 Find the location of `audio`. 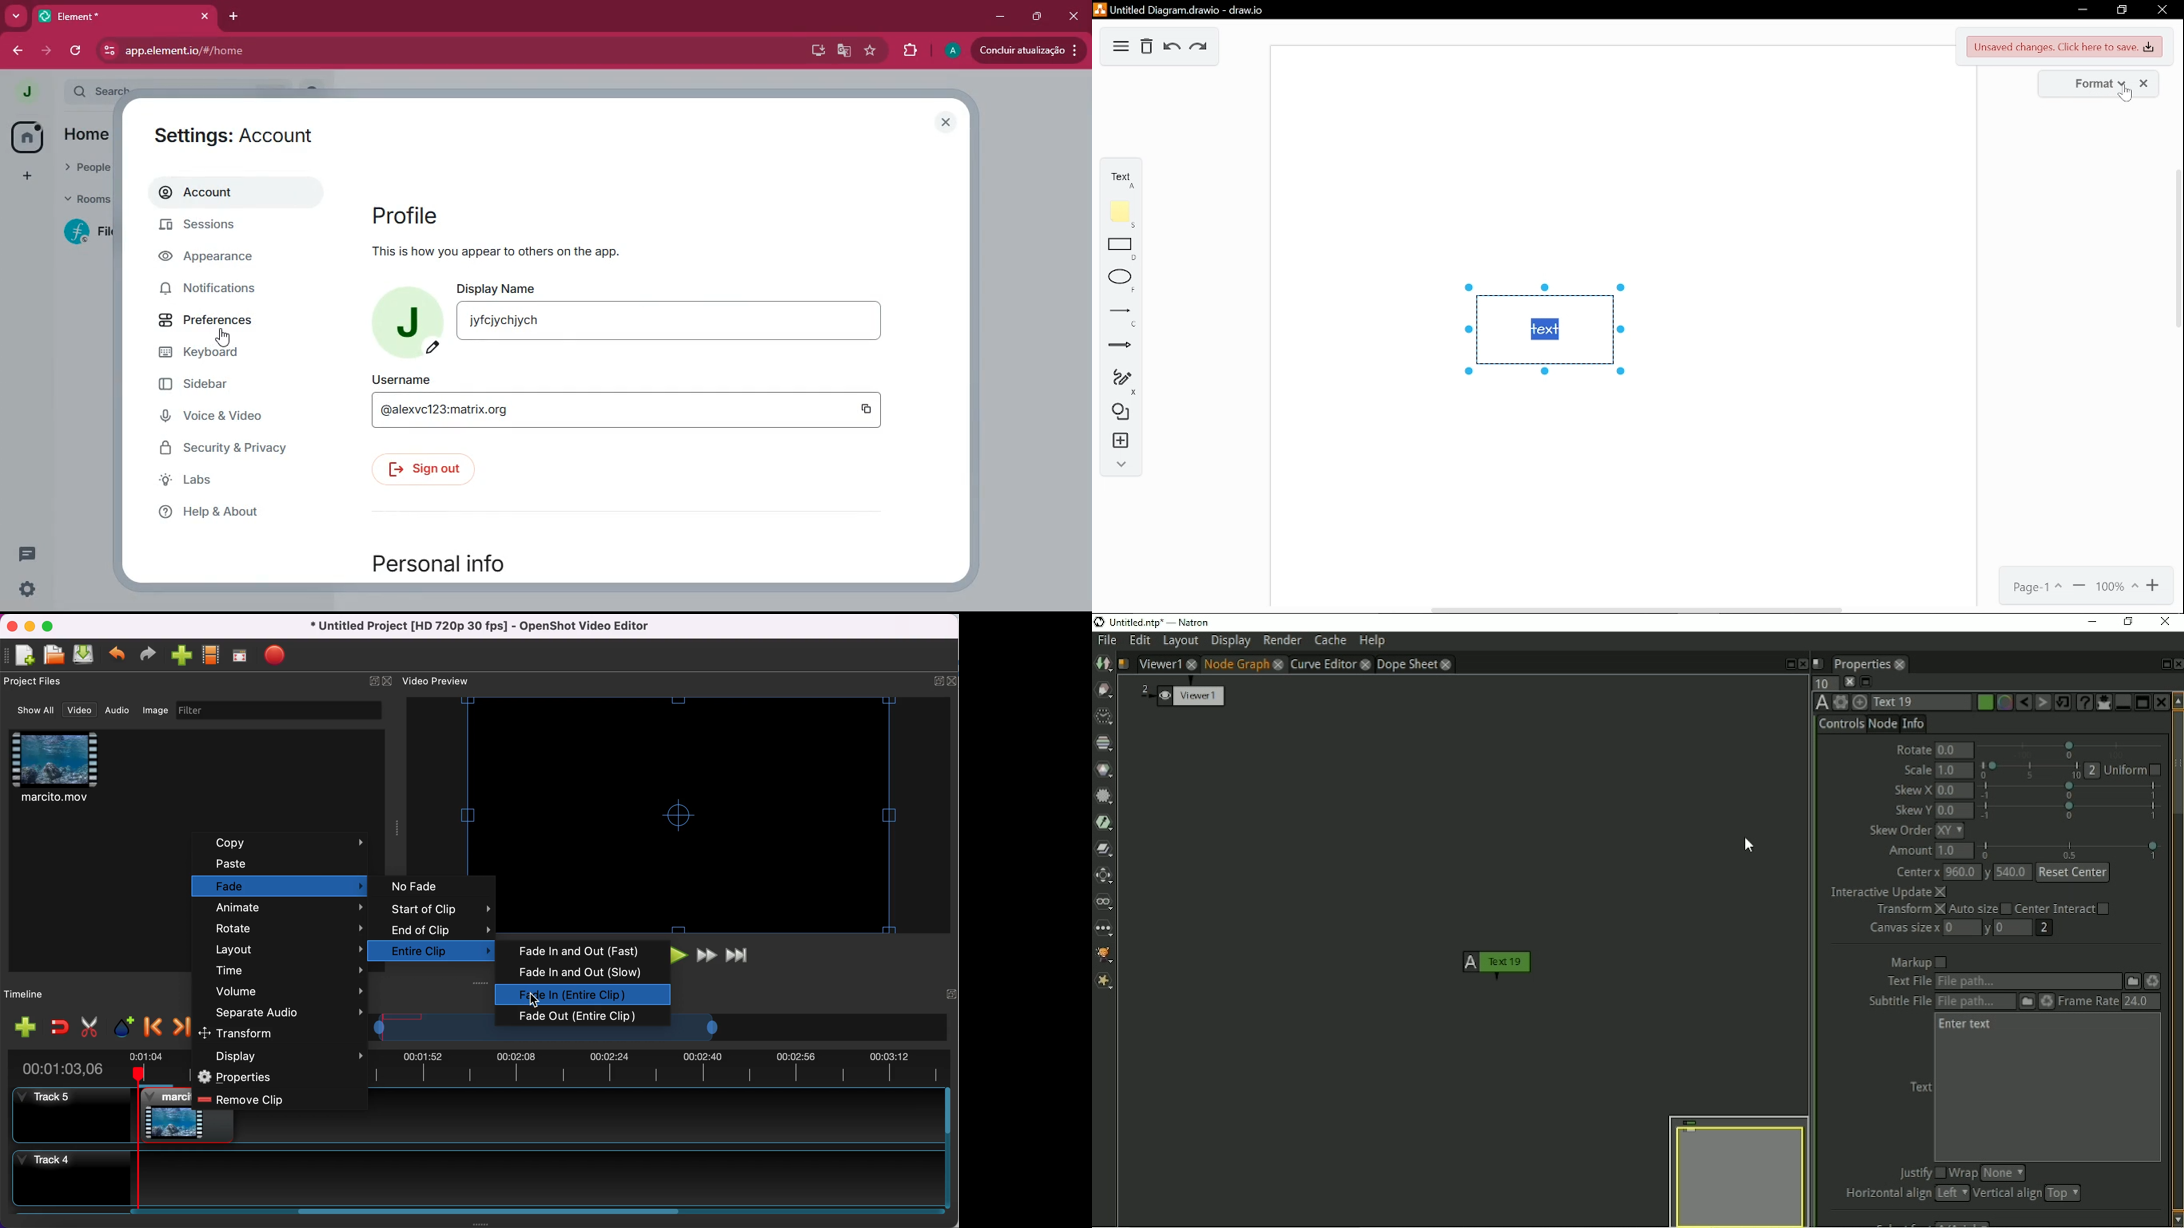

audio is located at coordinates (117, 709).